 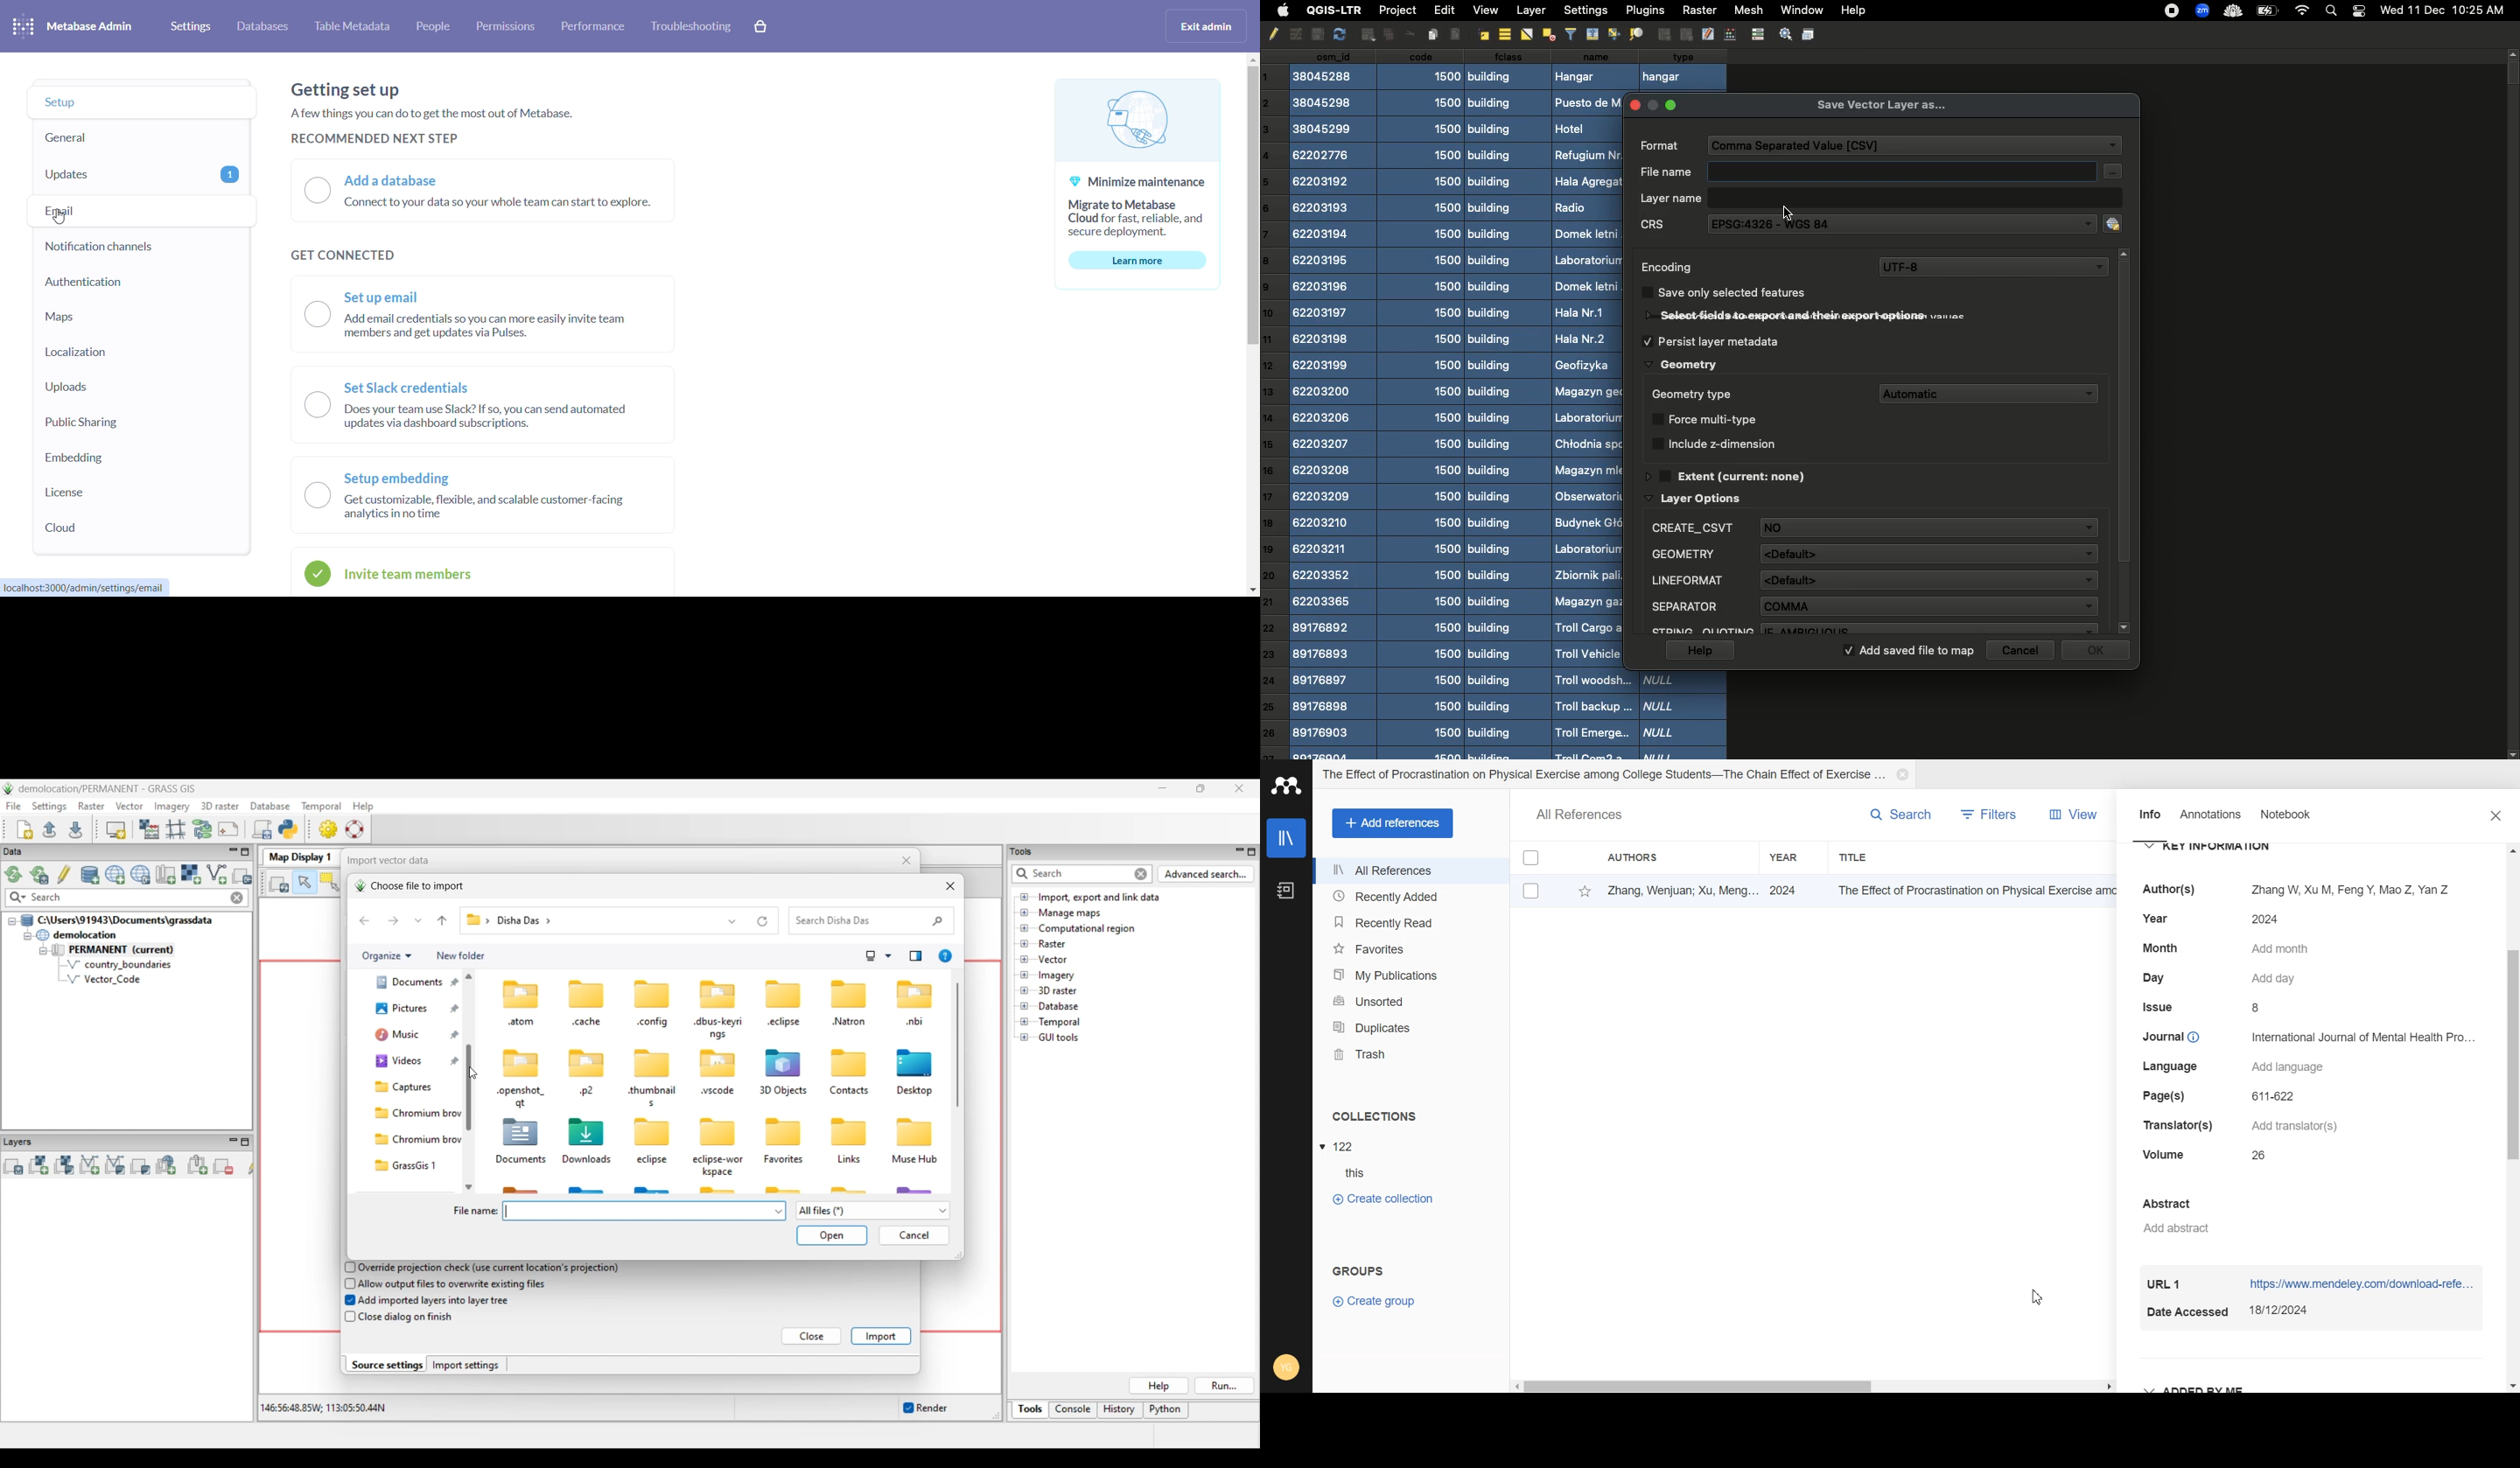 What do you see at coordinates (1698, 651) in the screenshot?
I see `Help` at bounding box center [1698, 651].